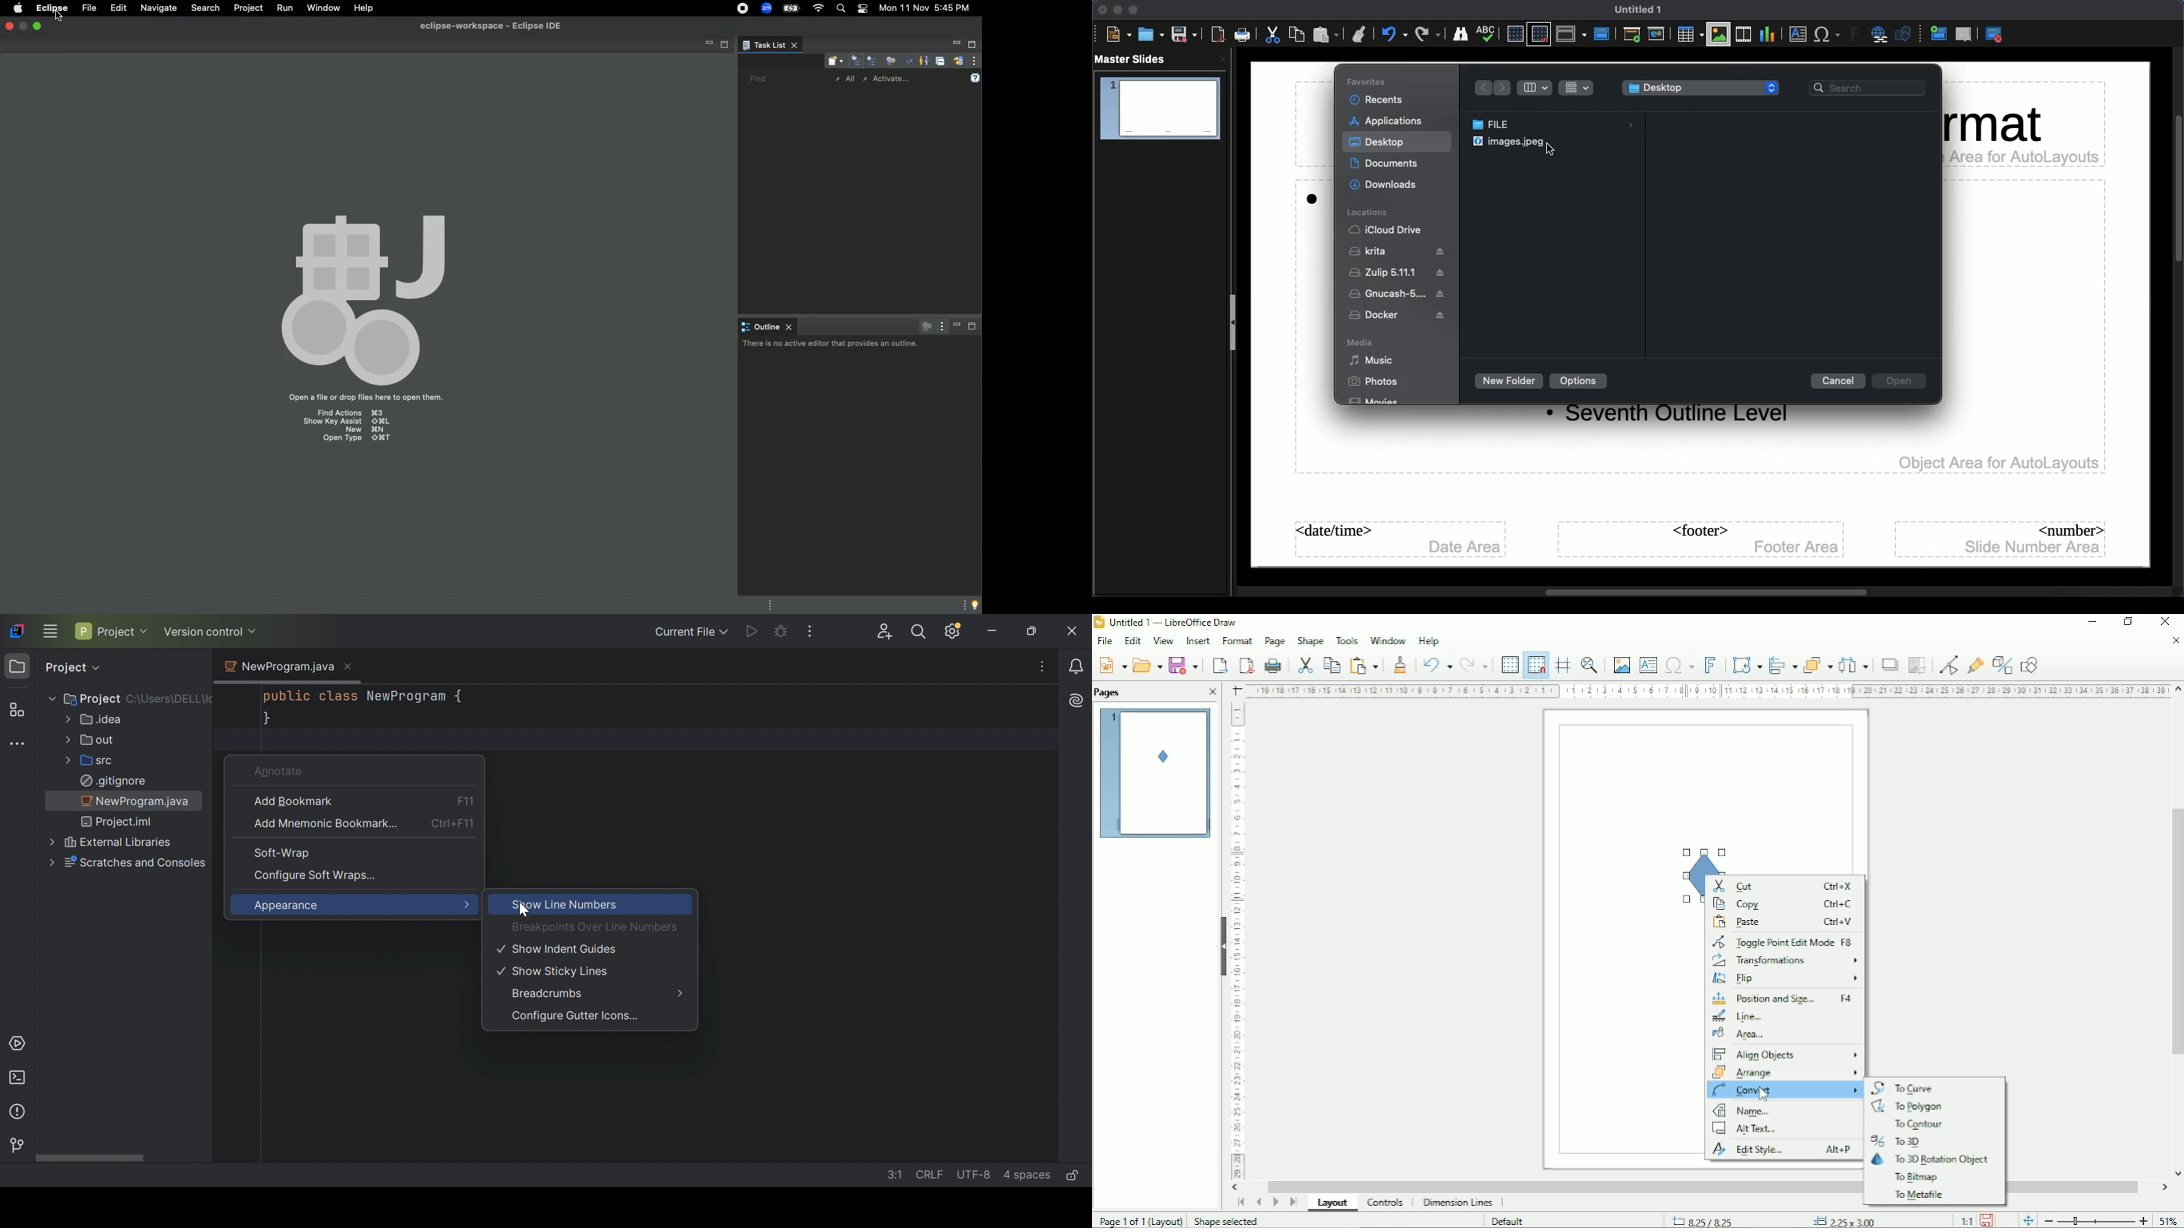 The image size is (2184, 1232). Describe the element at coordinates (1116, 34) in the screenshot. I see `New` at that location.